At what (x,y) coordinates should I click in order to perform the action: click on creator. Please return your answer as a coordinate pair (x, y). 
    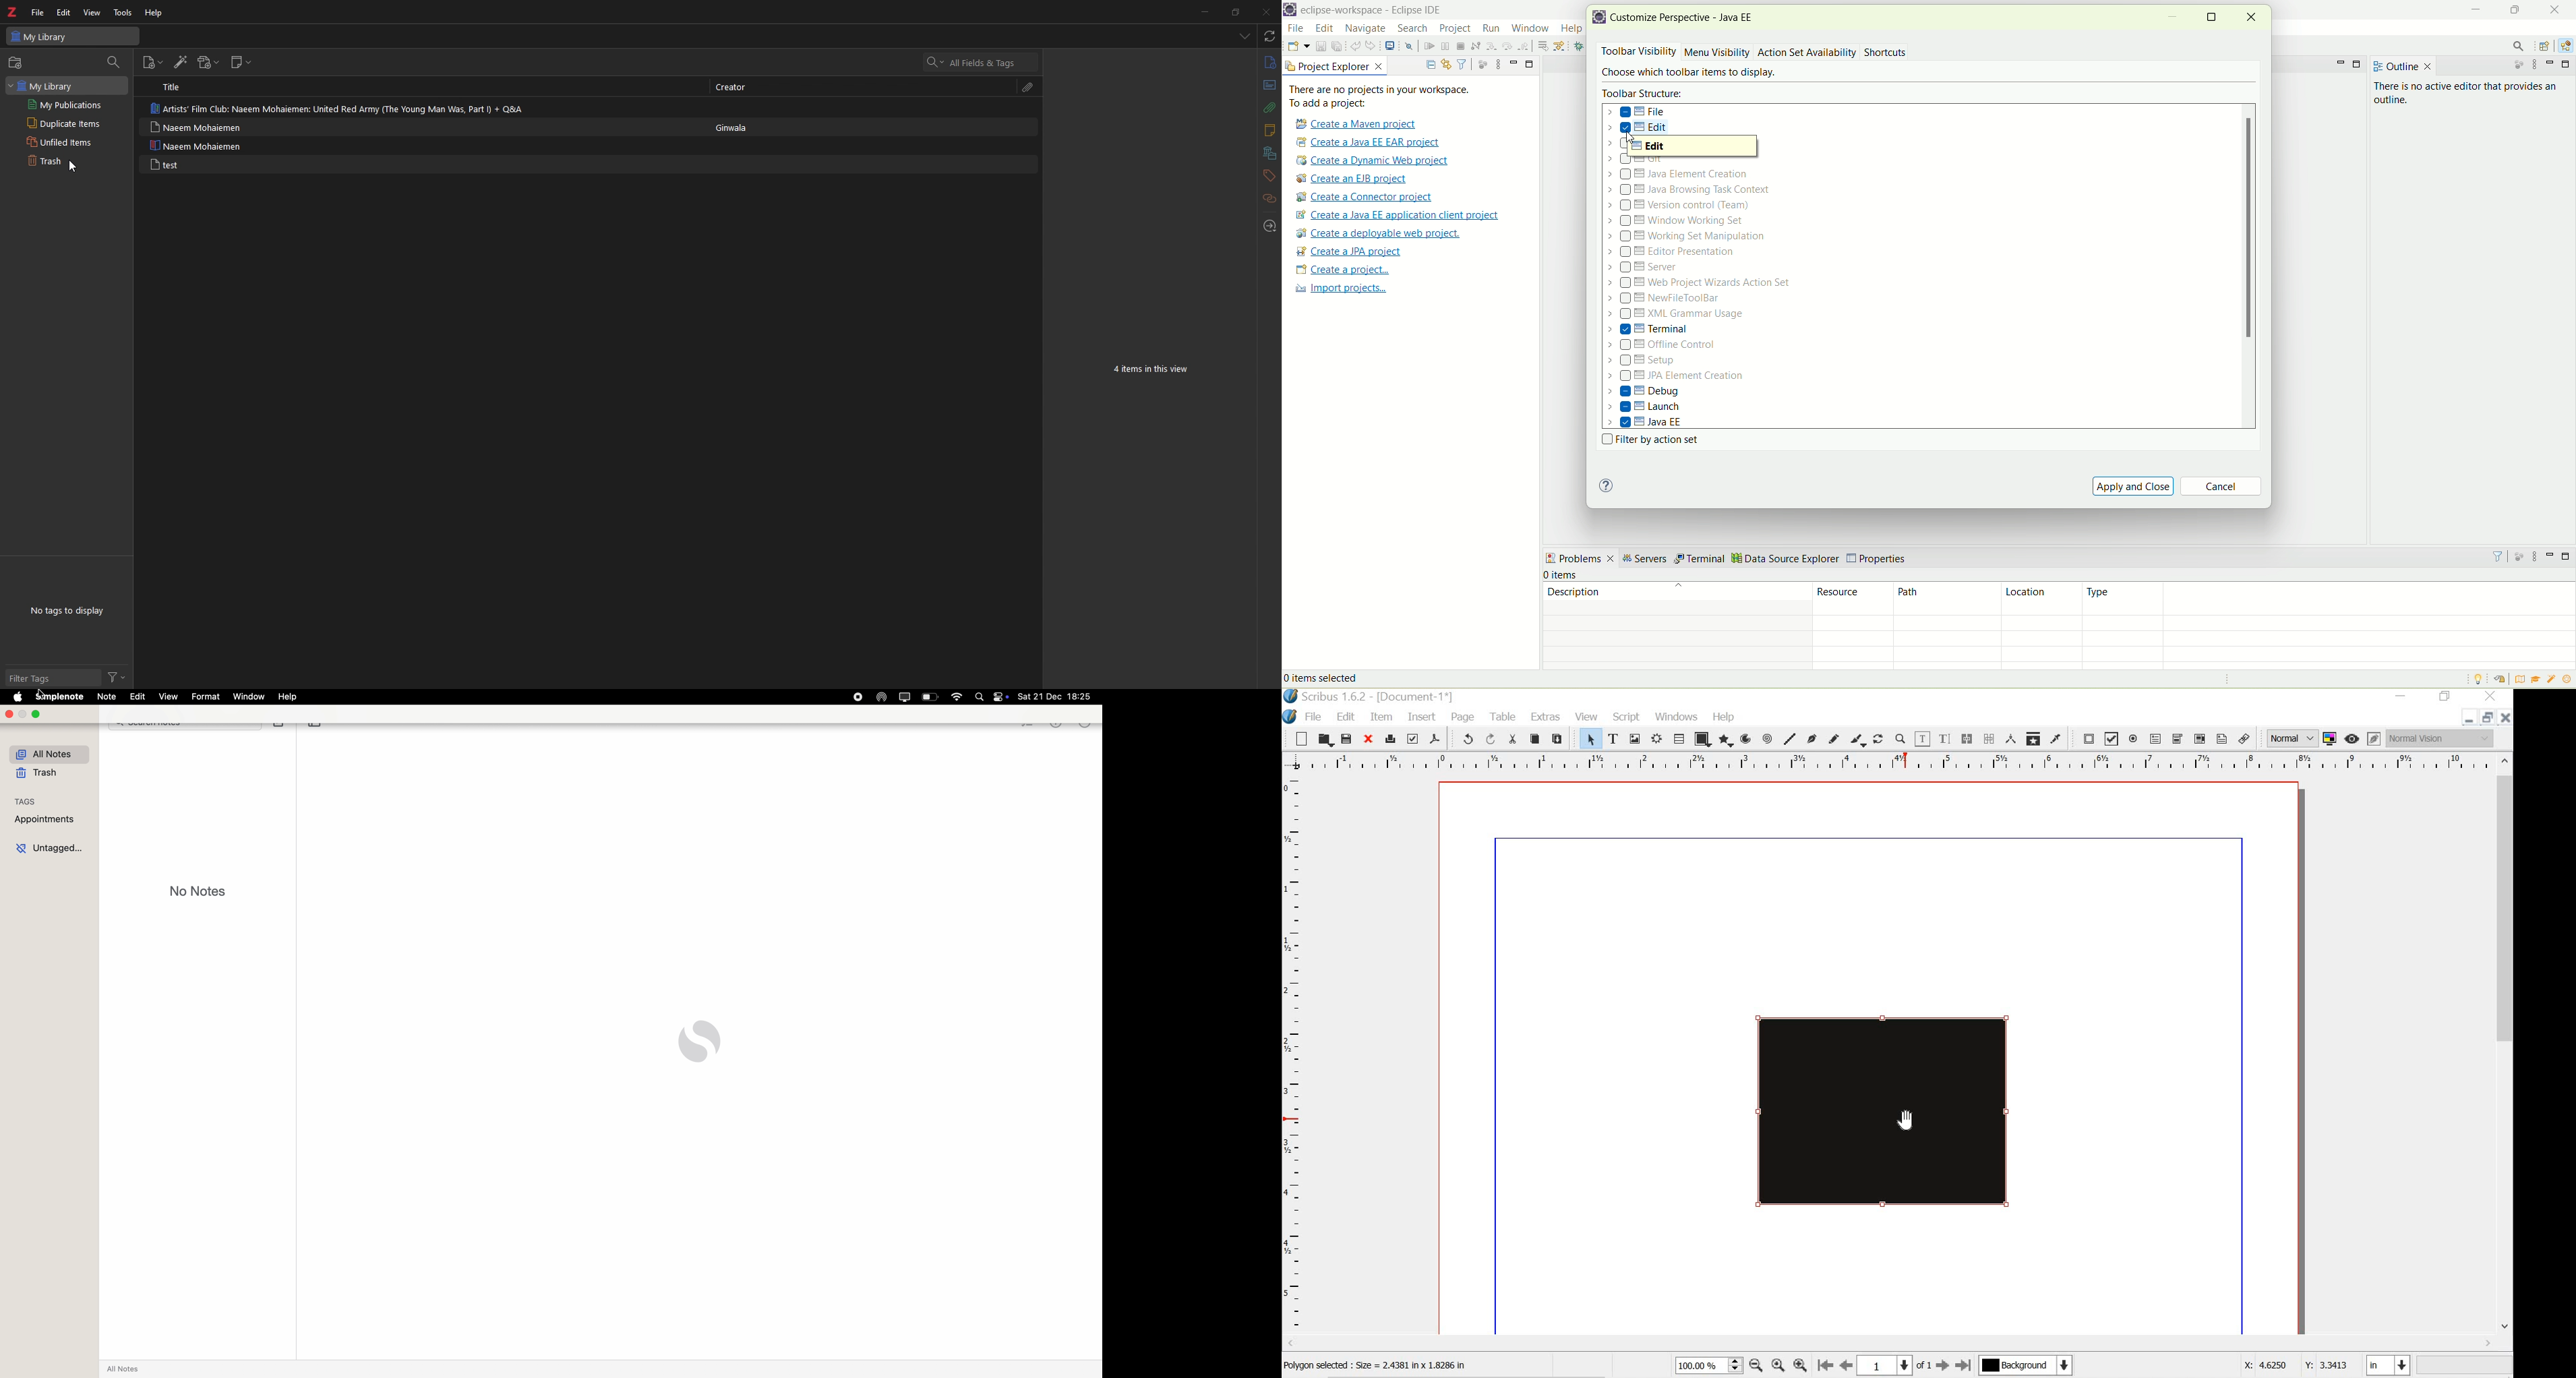
    Looking at the image, I should click on (734, 127).